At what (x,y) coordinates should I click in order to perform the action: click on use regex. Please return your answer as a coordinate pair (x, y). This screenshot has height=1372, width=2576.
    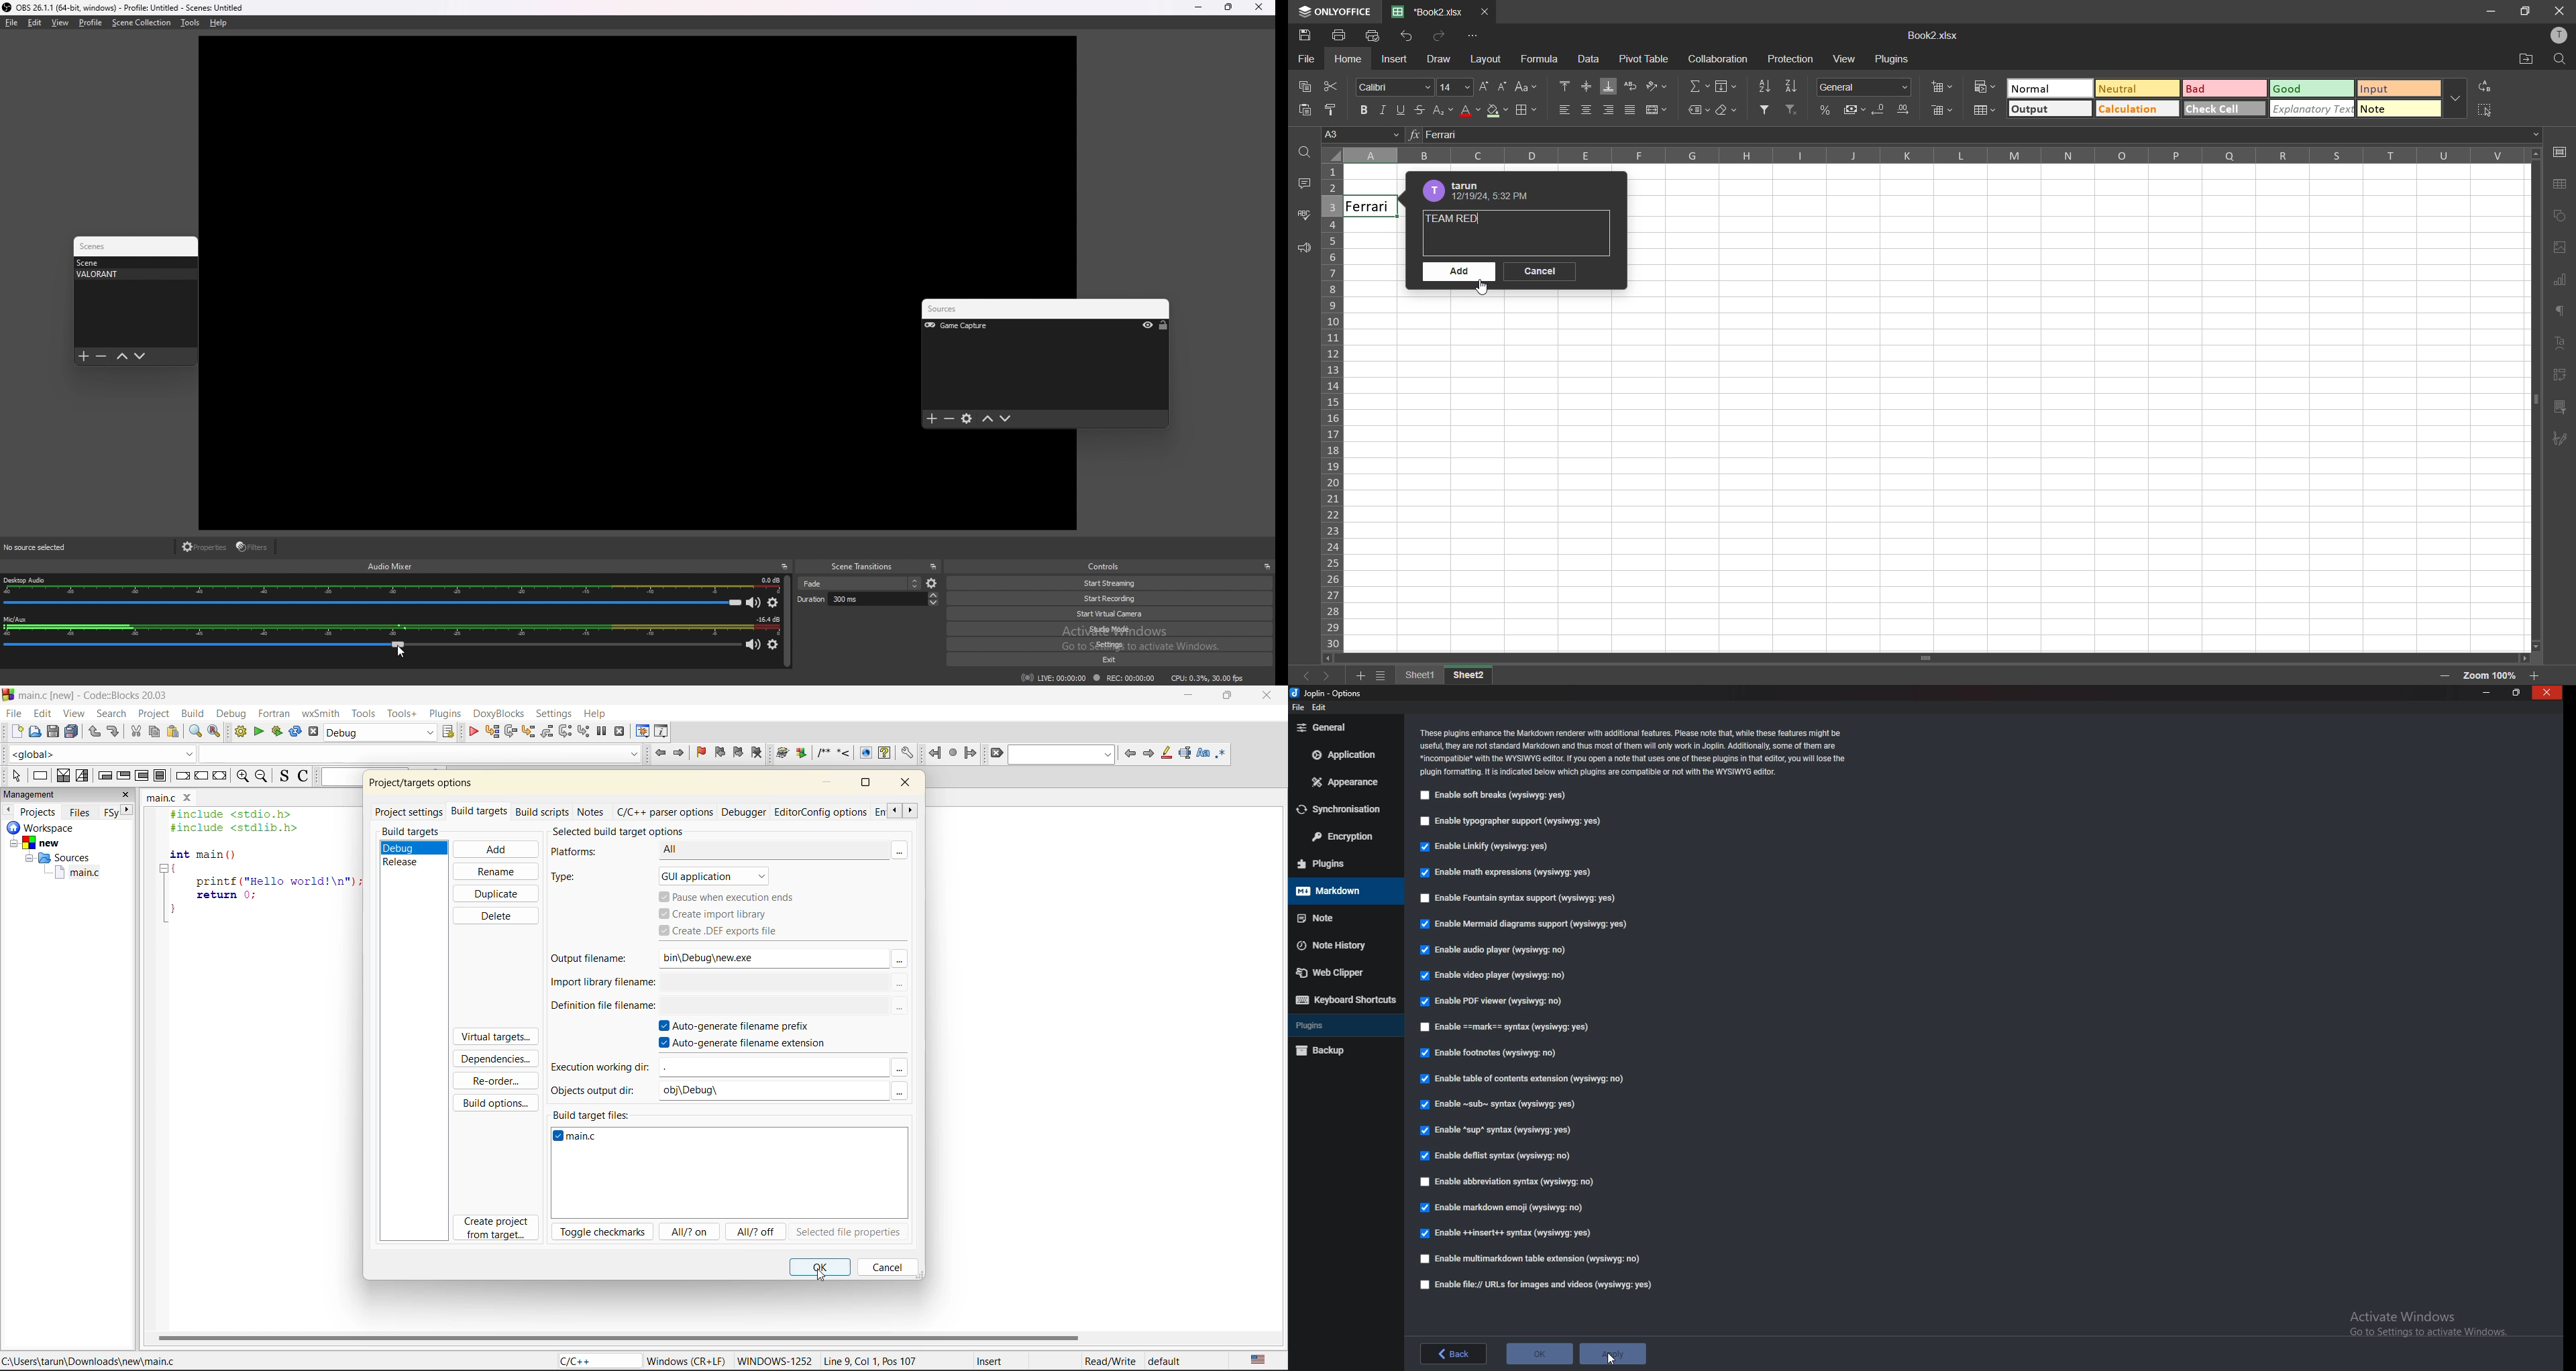
    Looking at the image, I should click on (1223, 754).